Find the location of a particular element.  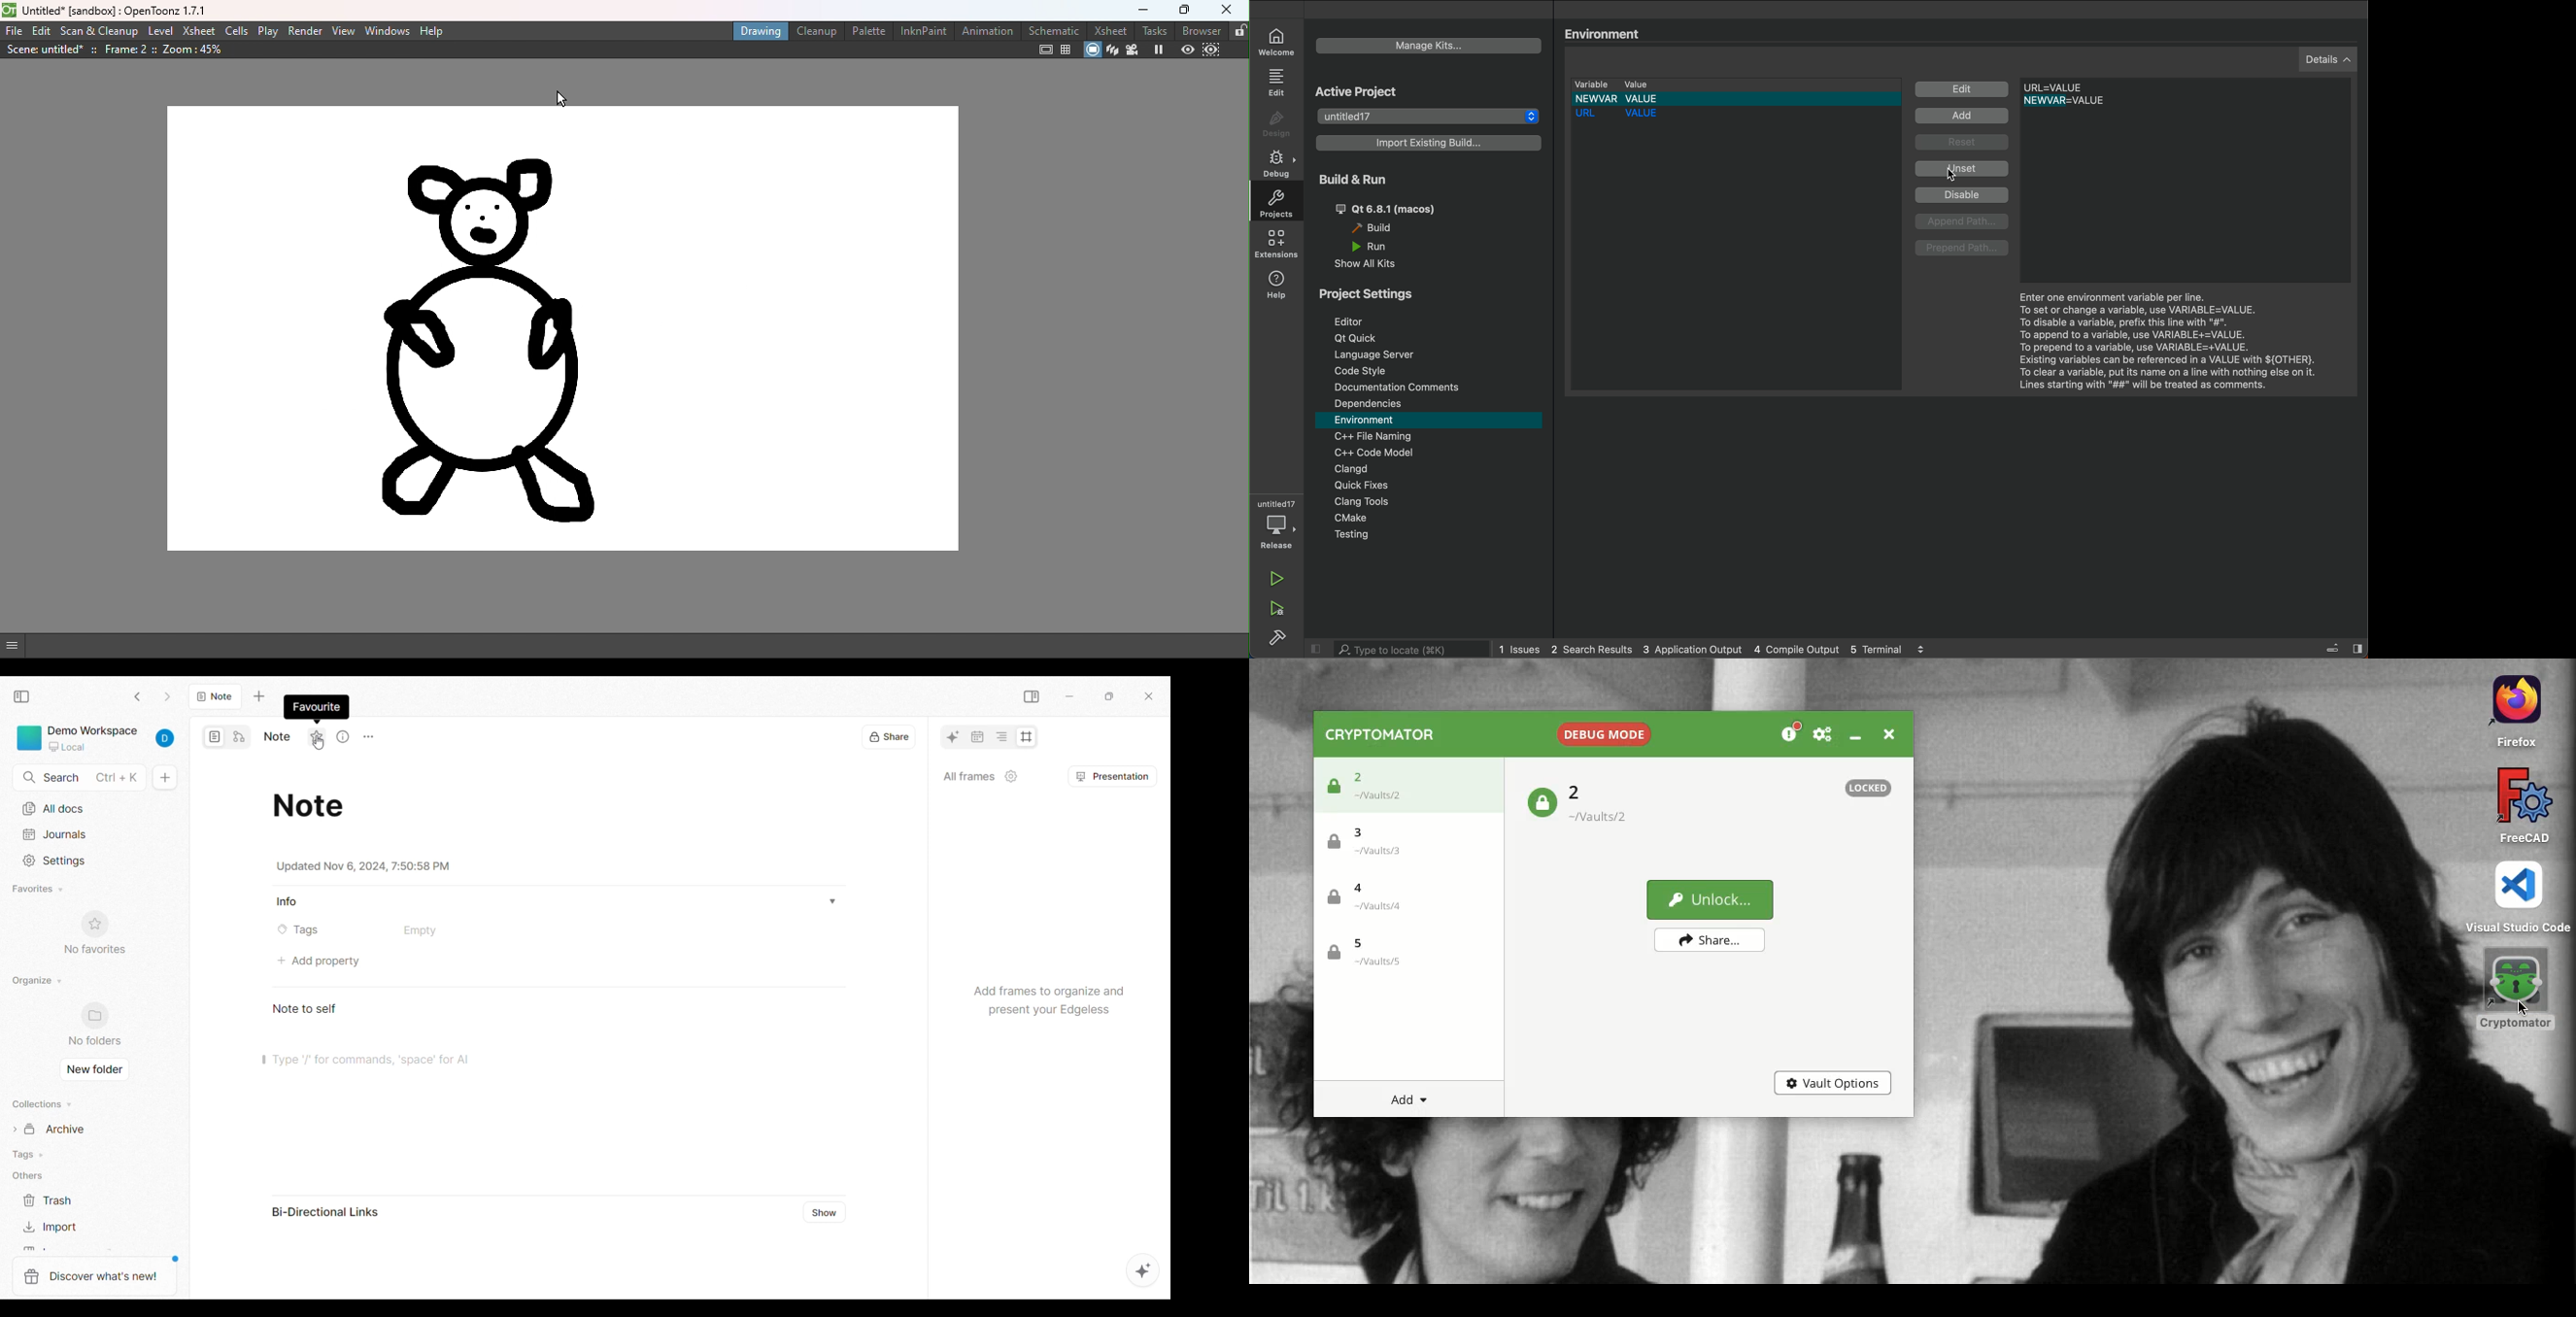

extensions is located at coordinates (1278, 246).